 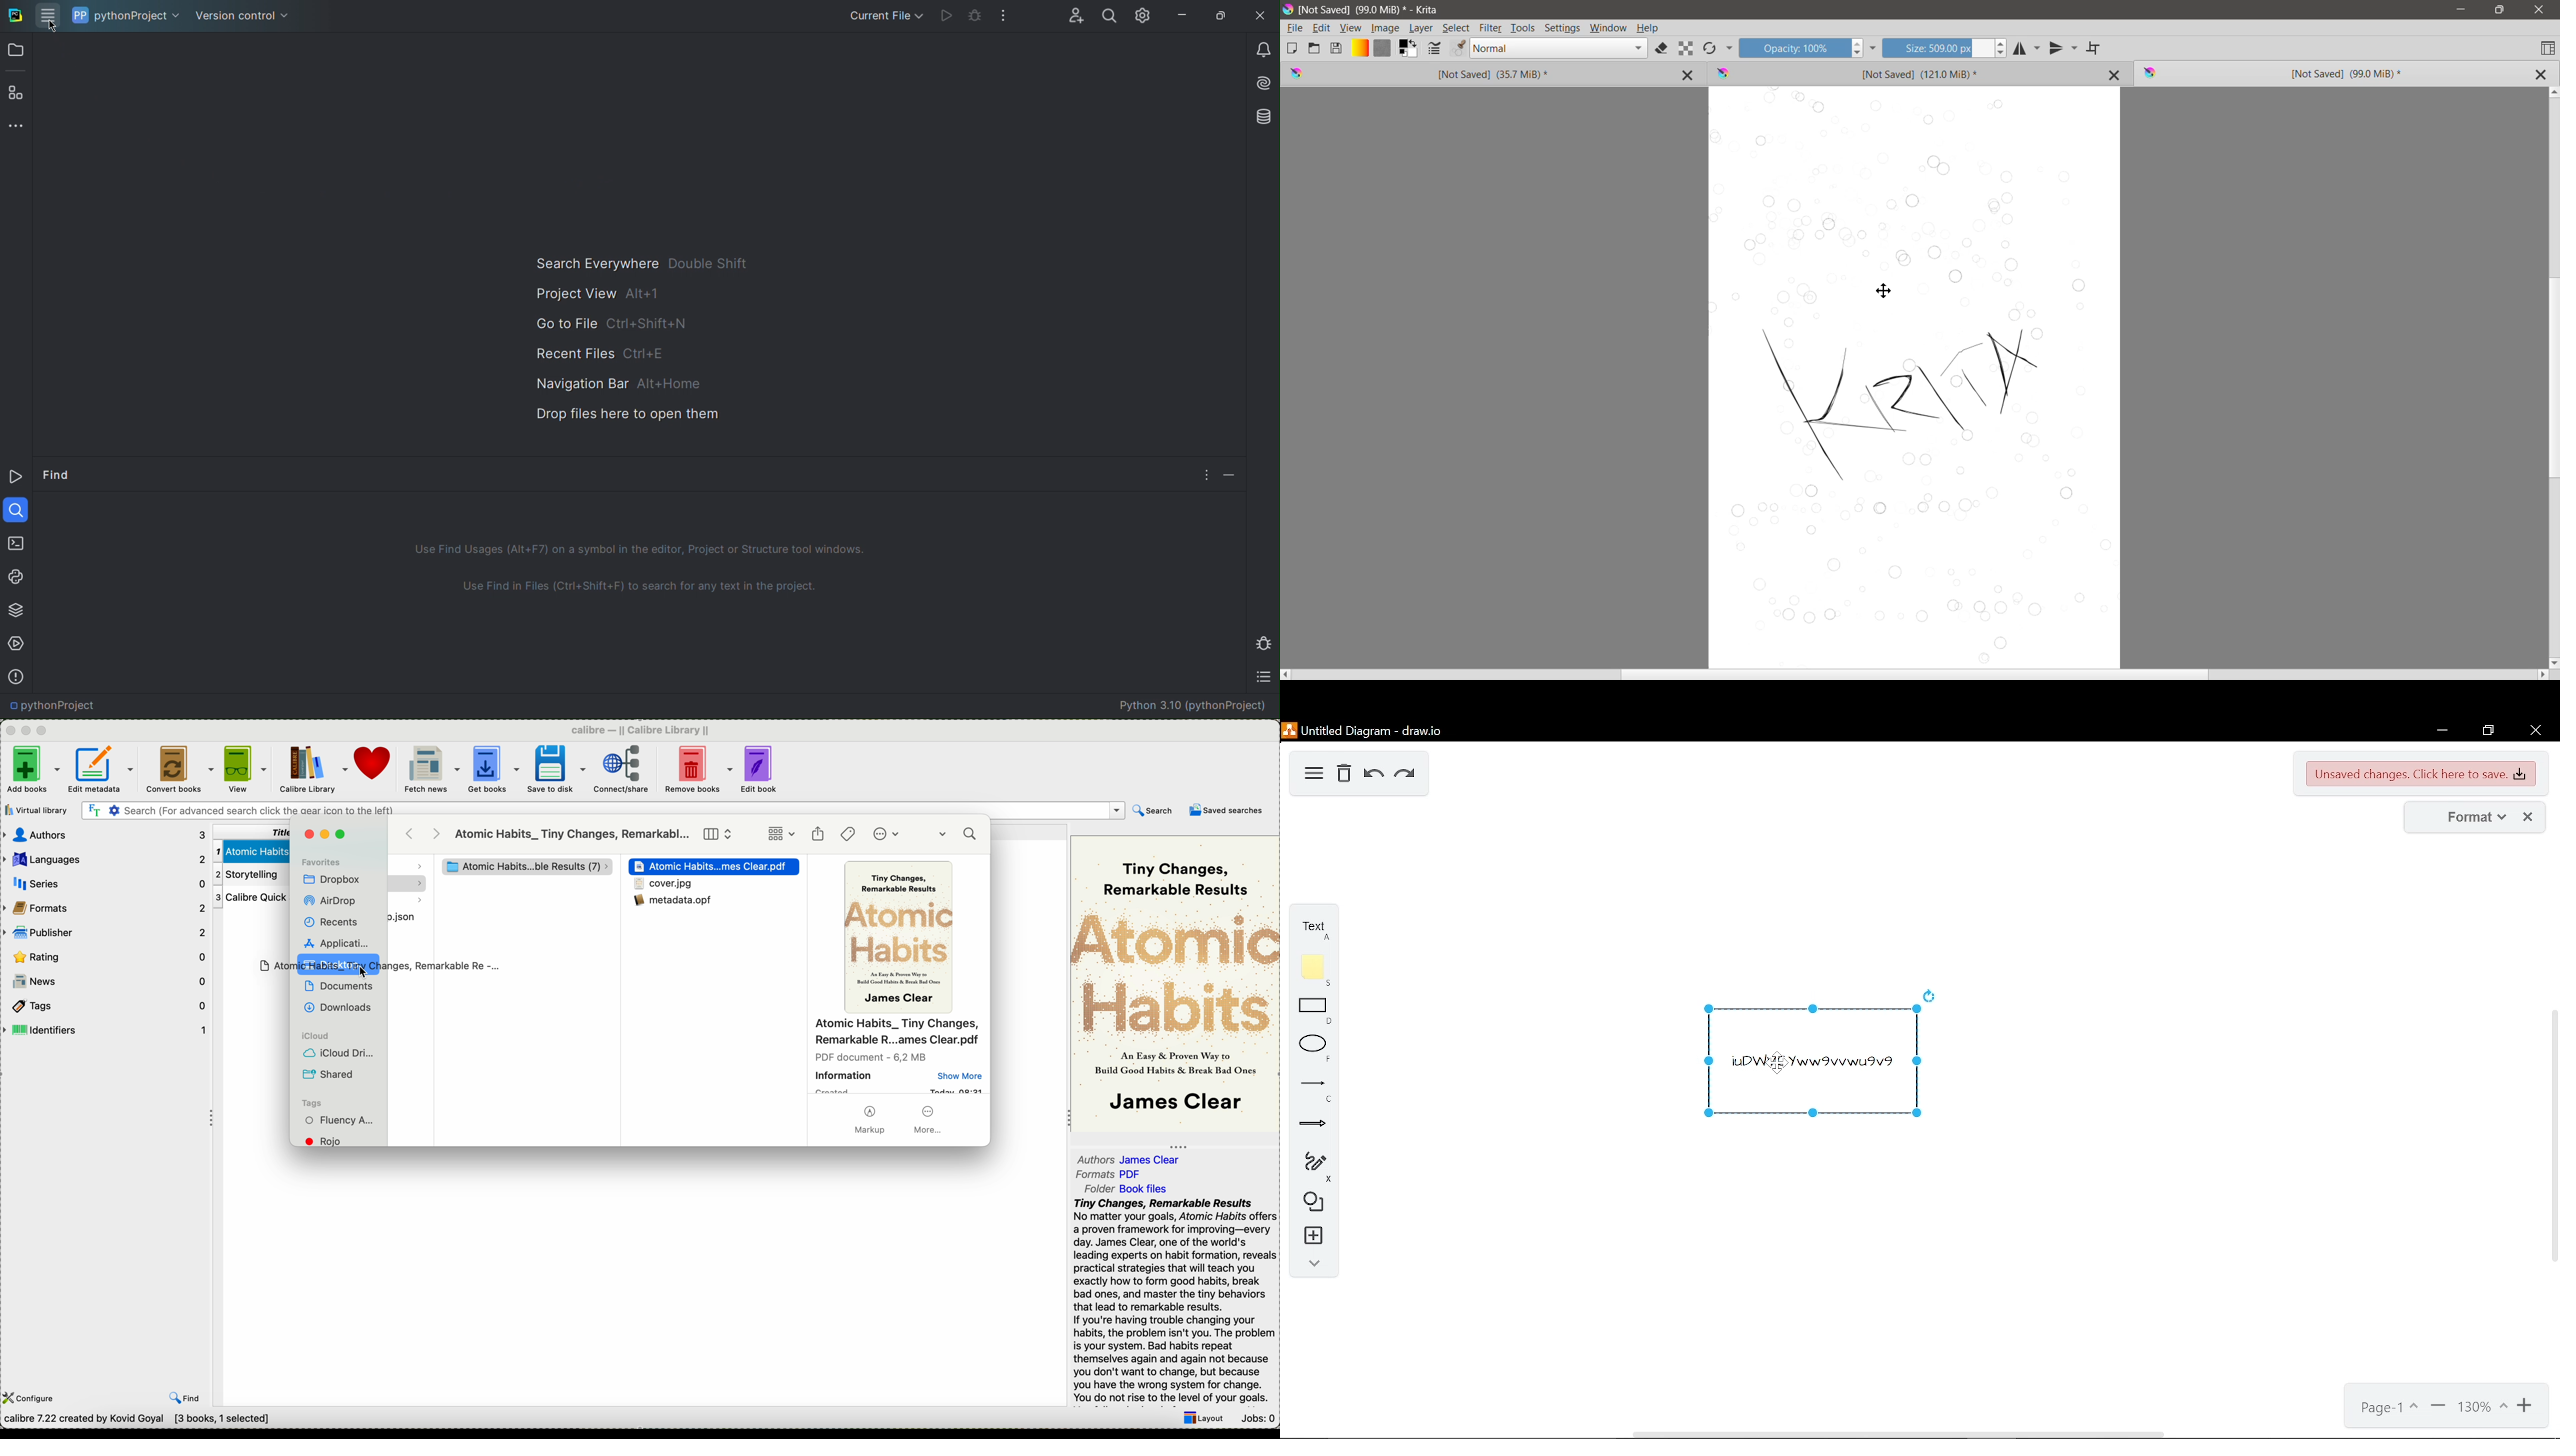 What do you see at coordinates (1523, 29) in the screenshot?
I see `Tools` at bounding box center [1523, 29].